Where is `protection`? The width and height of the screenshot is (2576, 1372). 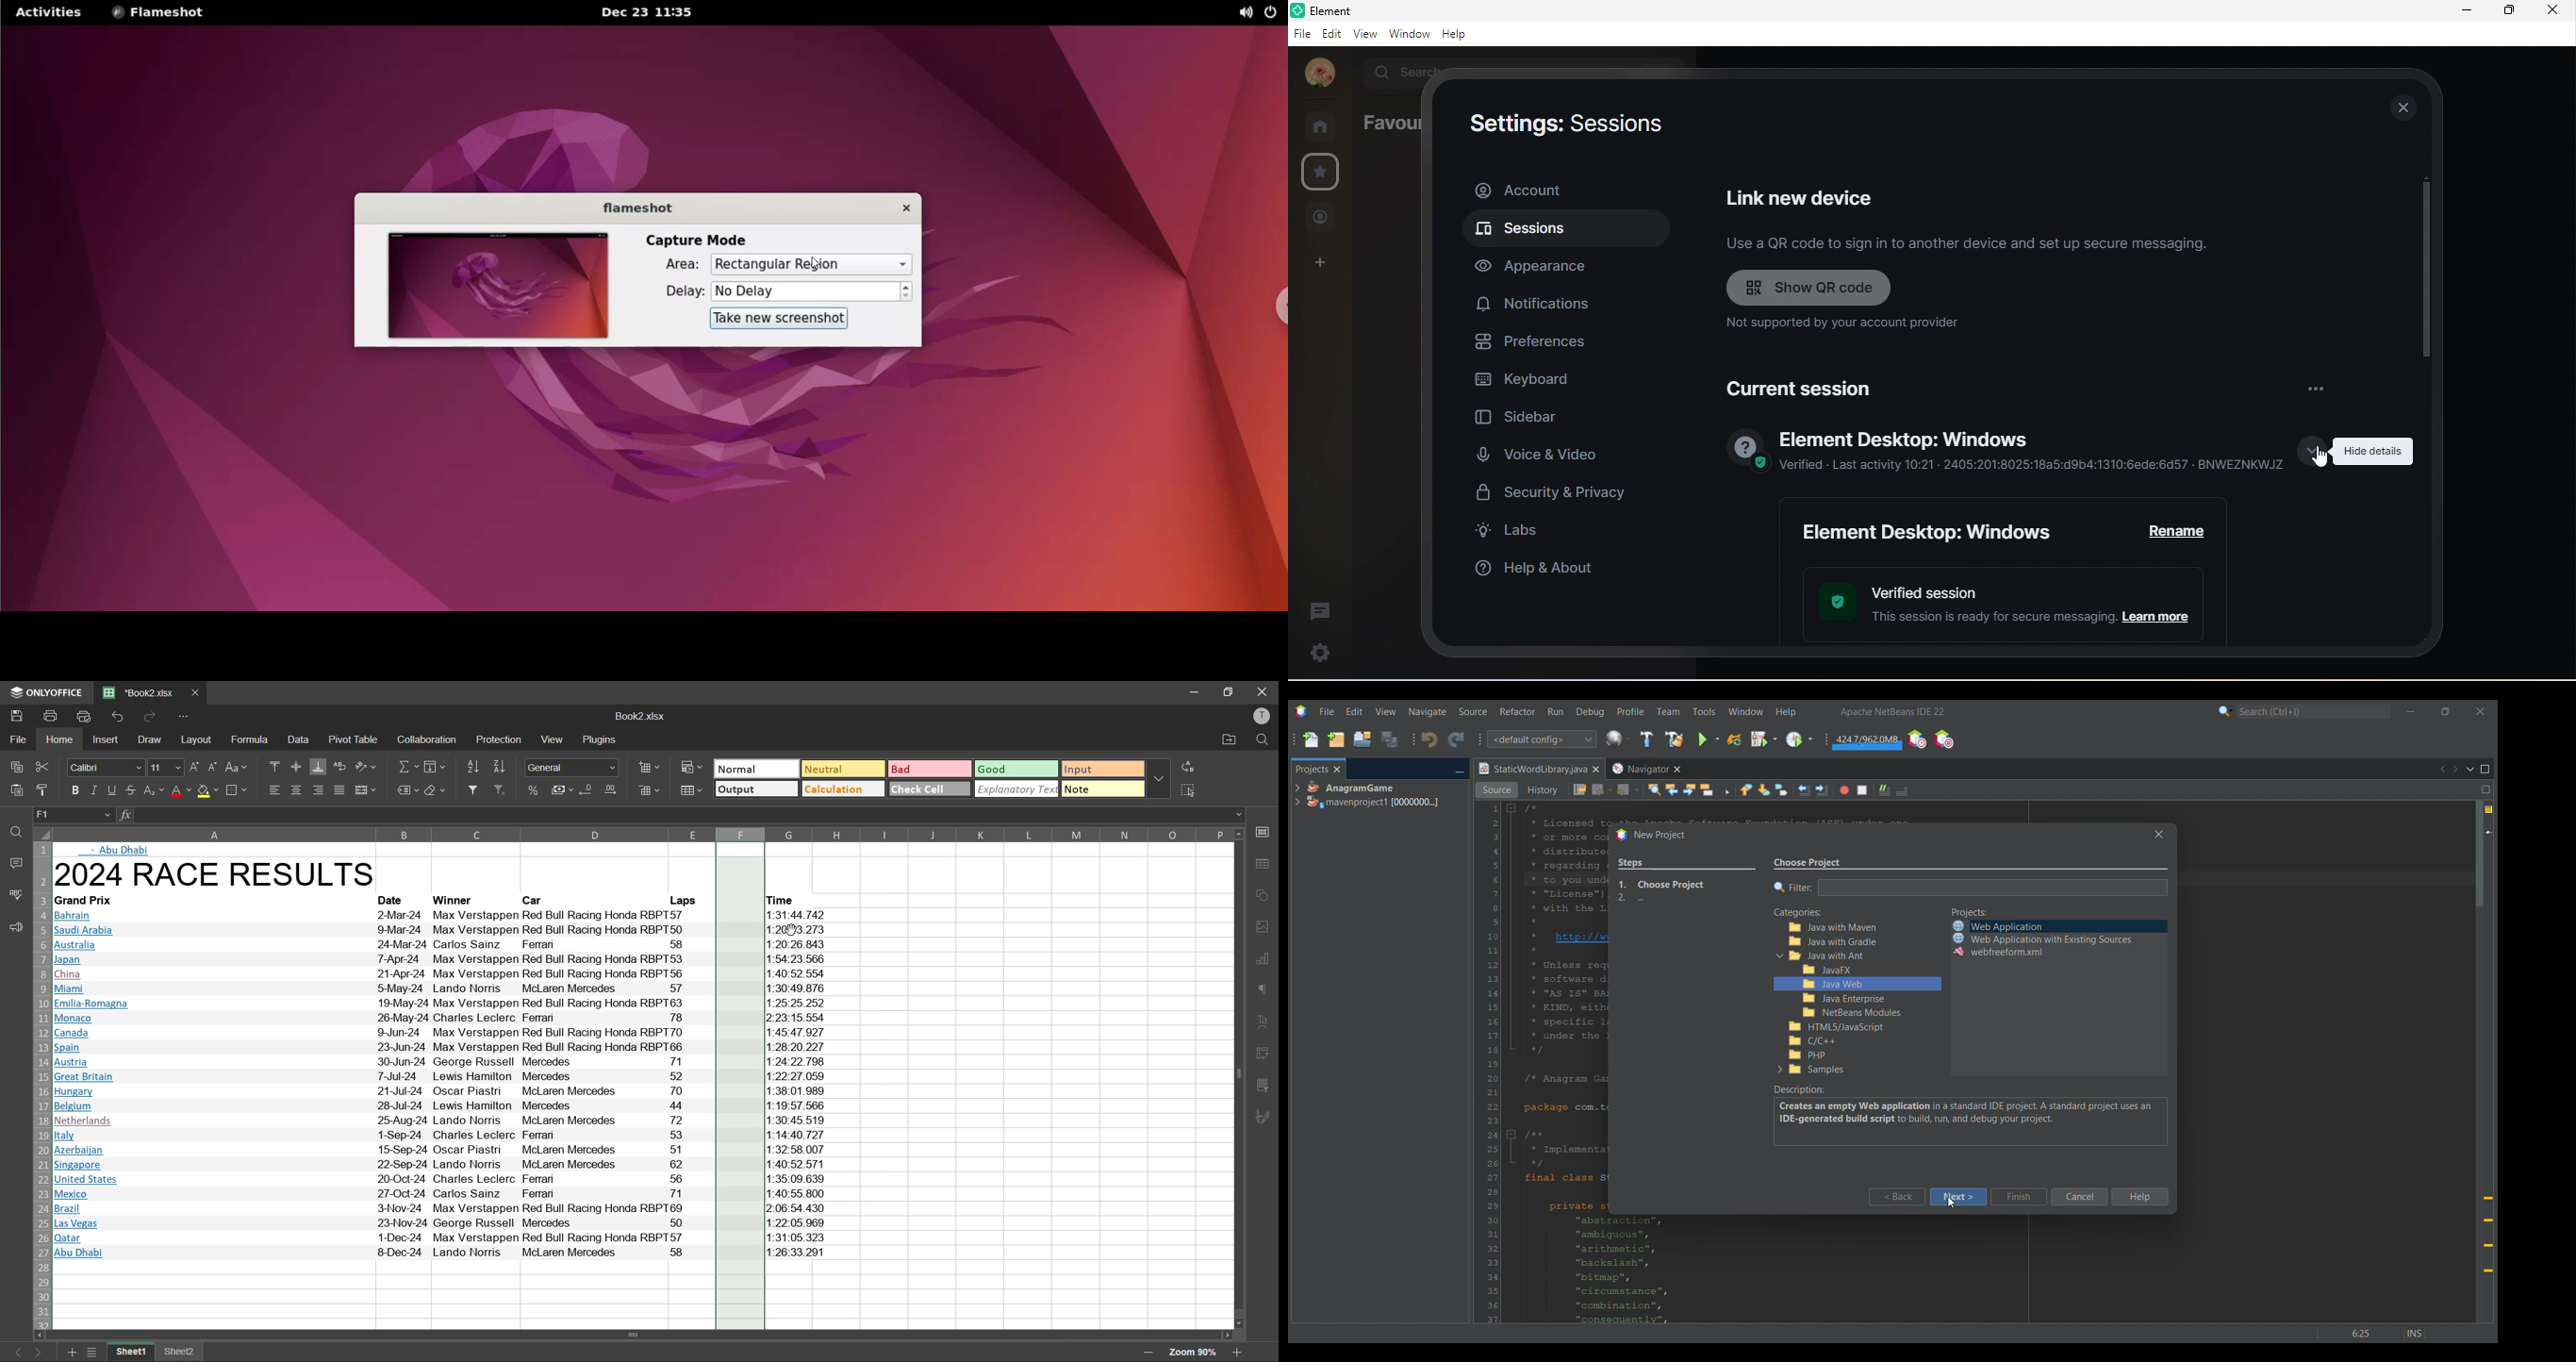
protection is located at coordinates (499, 740).